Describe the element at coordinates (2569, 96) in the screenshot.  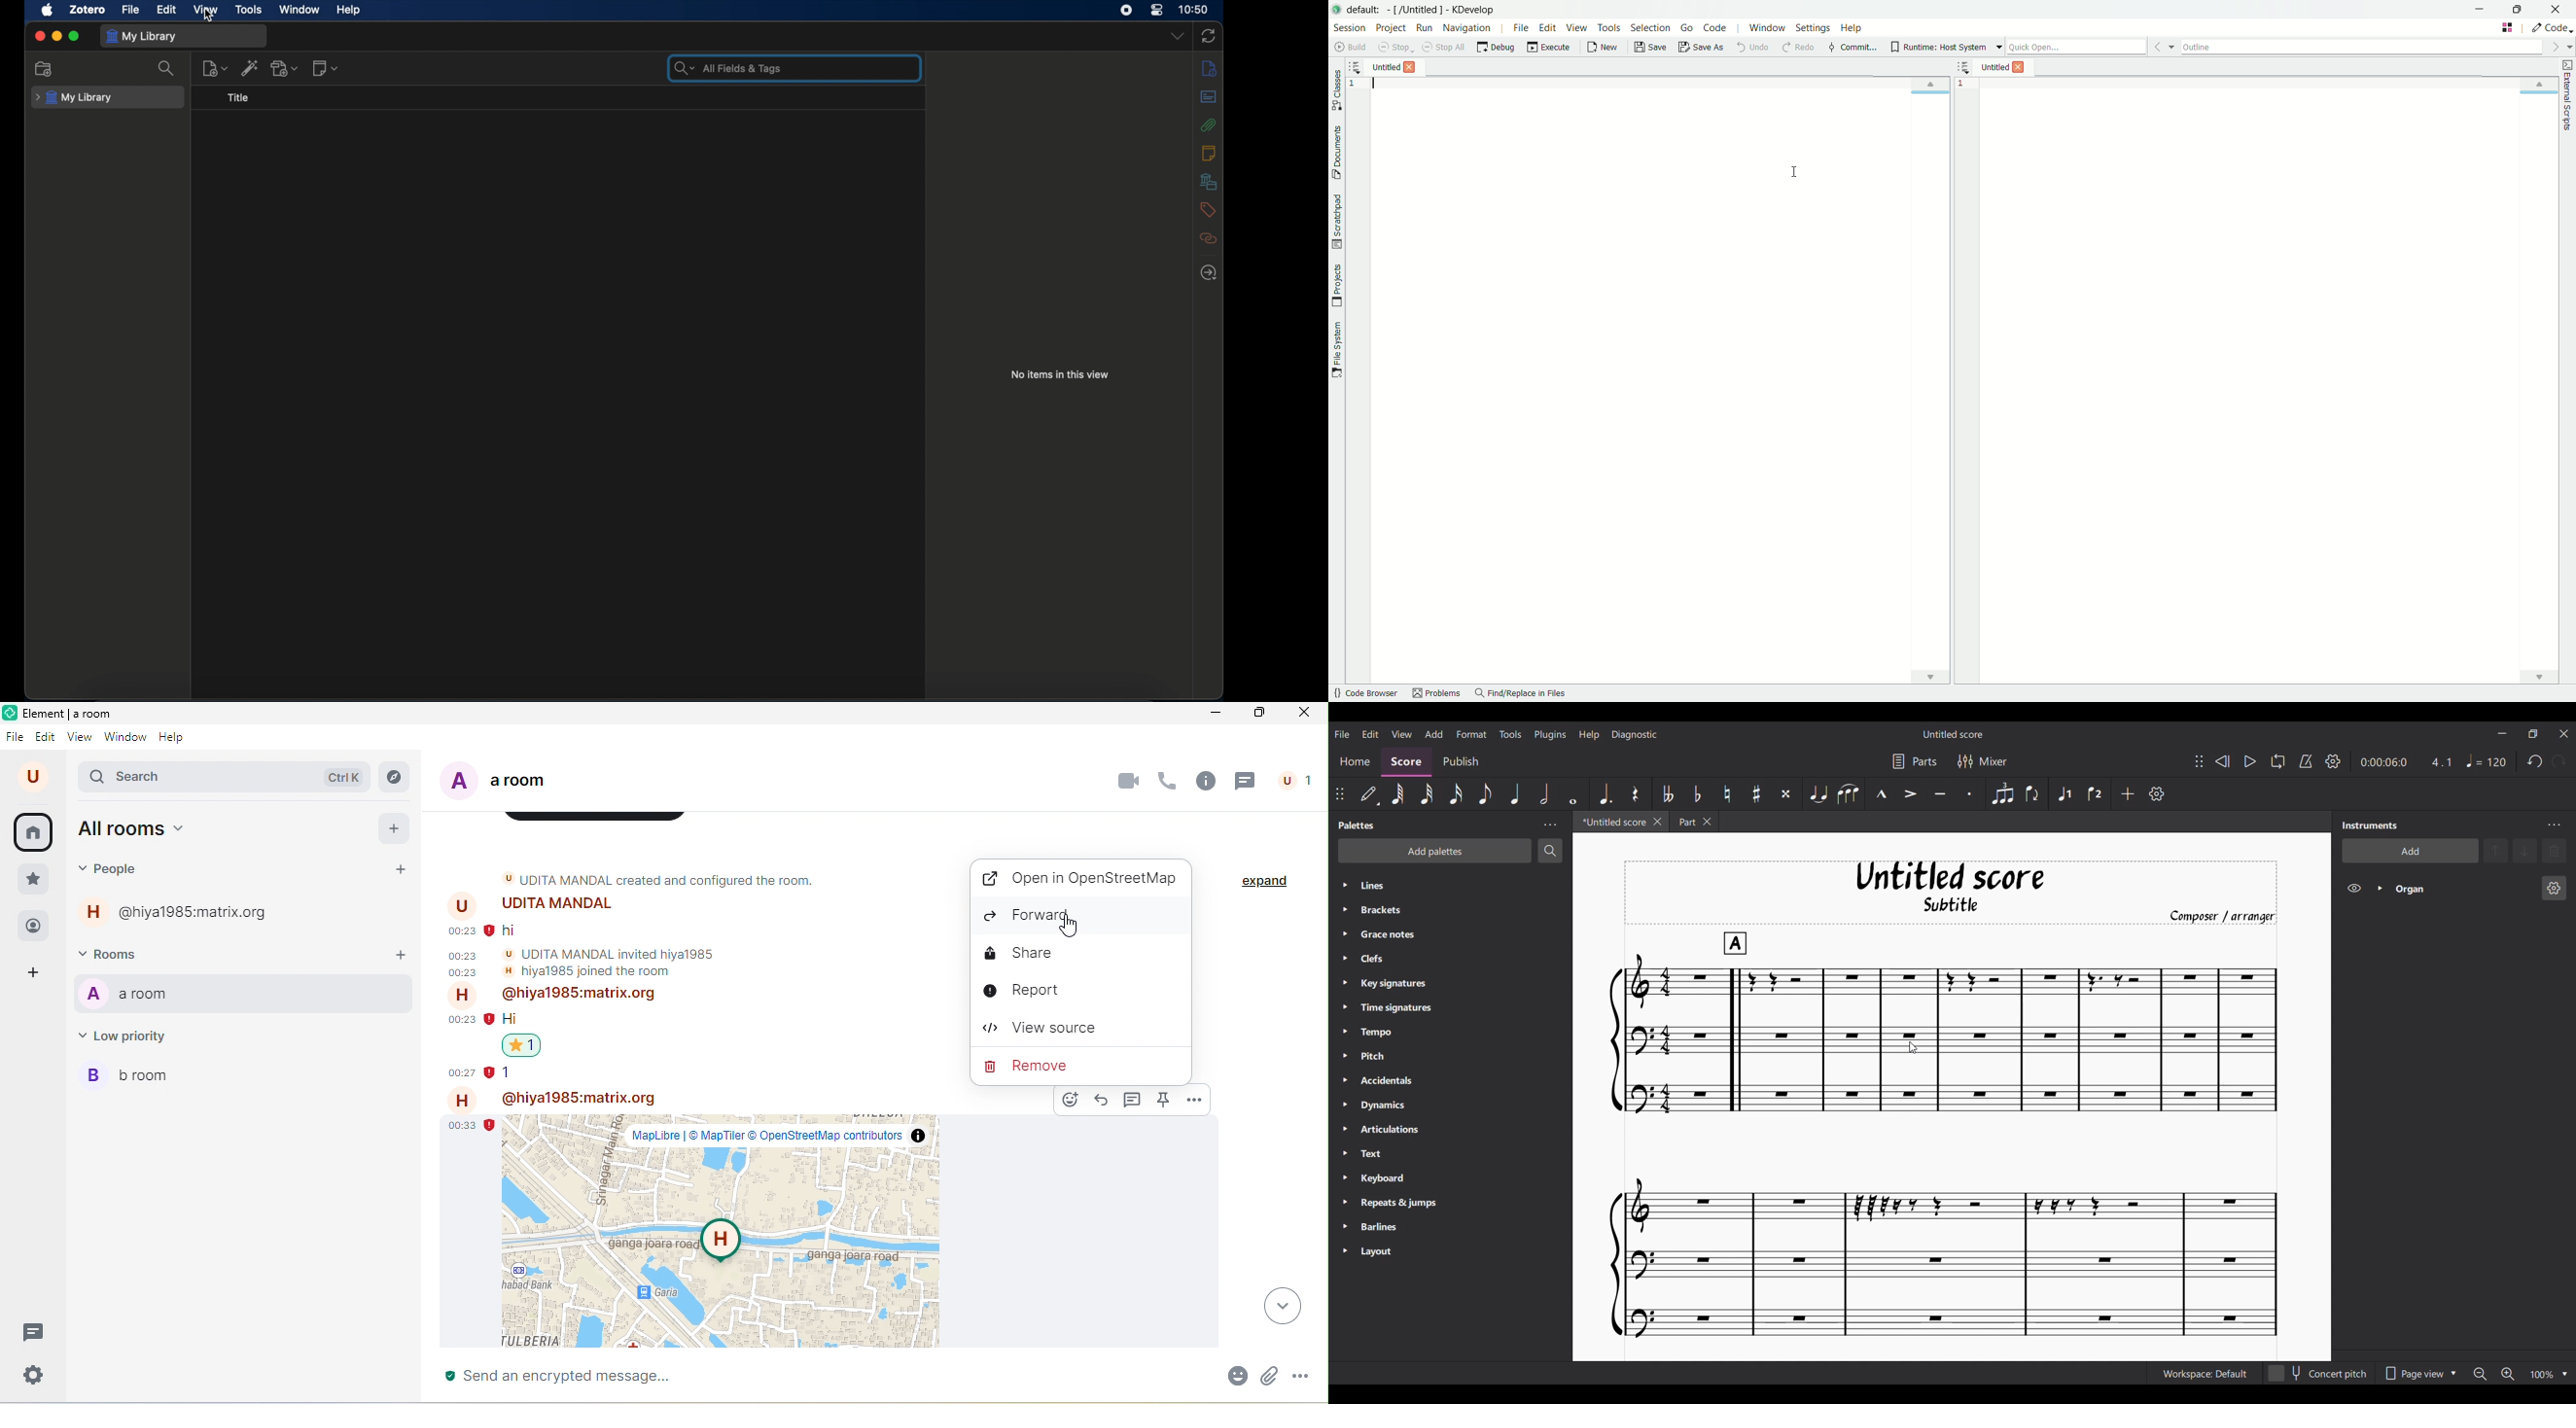
I see `external scripts` at that location.